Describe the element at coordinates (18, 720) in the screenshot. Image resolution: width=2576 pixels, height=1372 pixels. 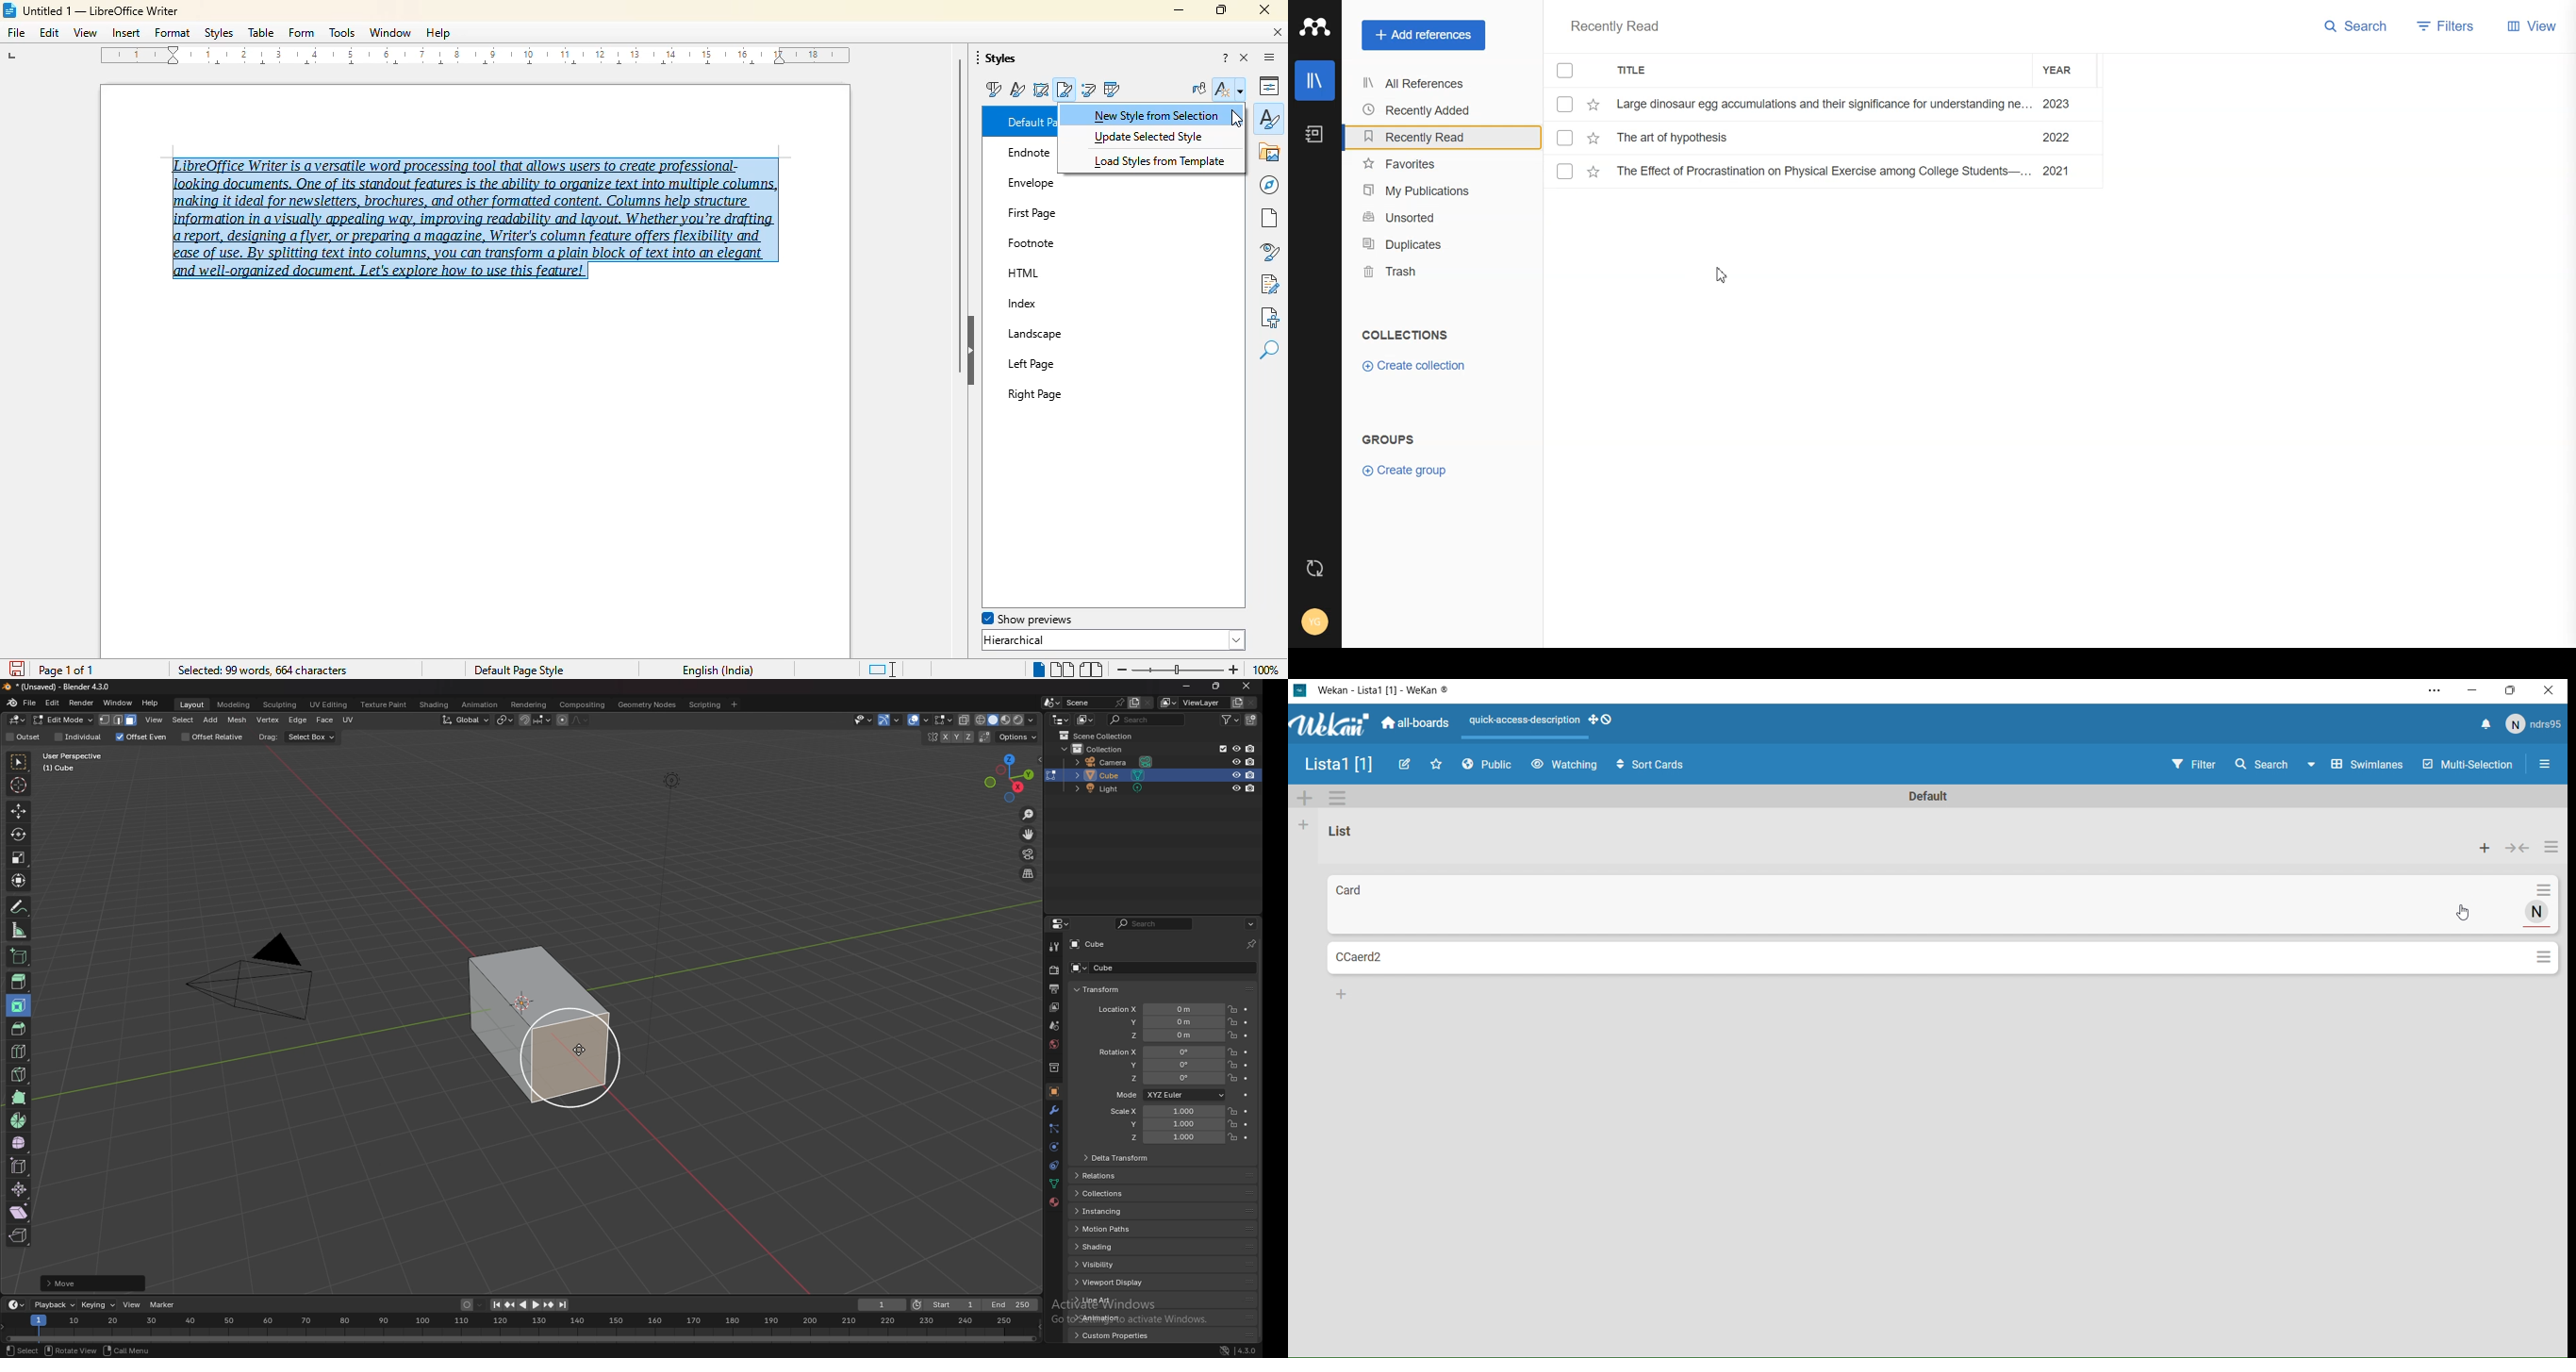
I see `editor type` at that location.